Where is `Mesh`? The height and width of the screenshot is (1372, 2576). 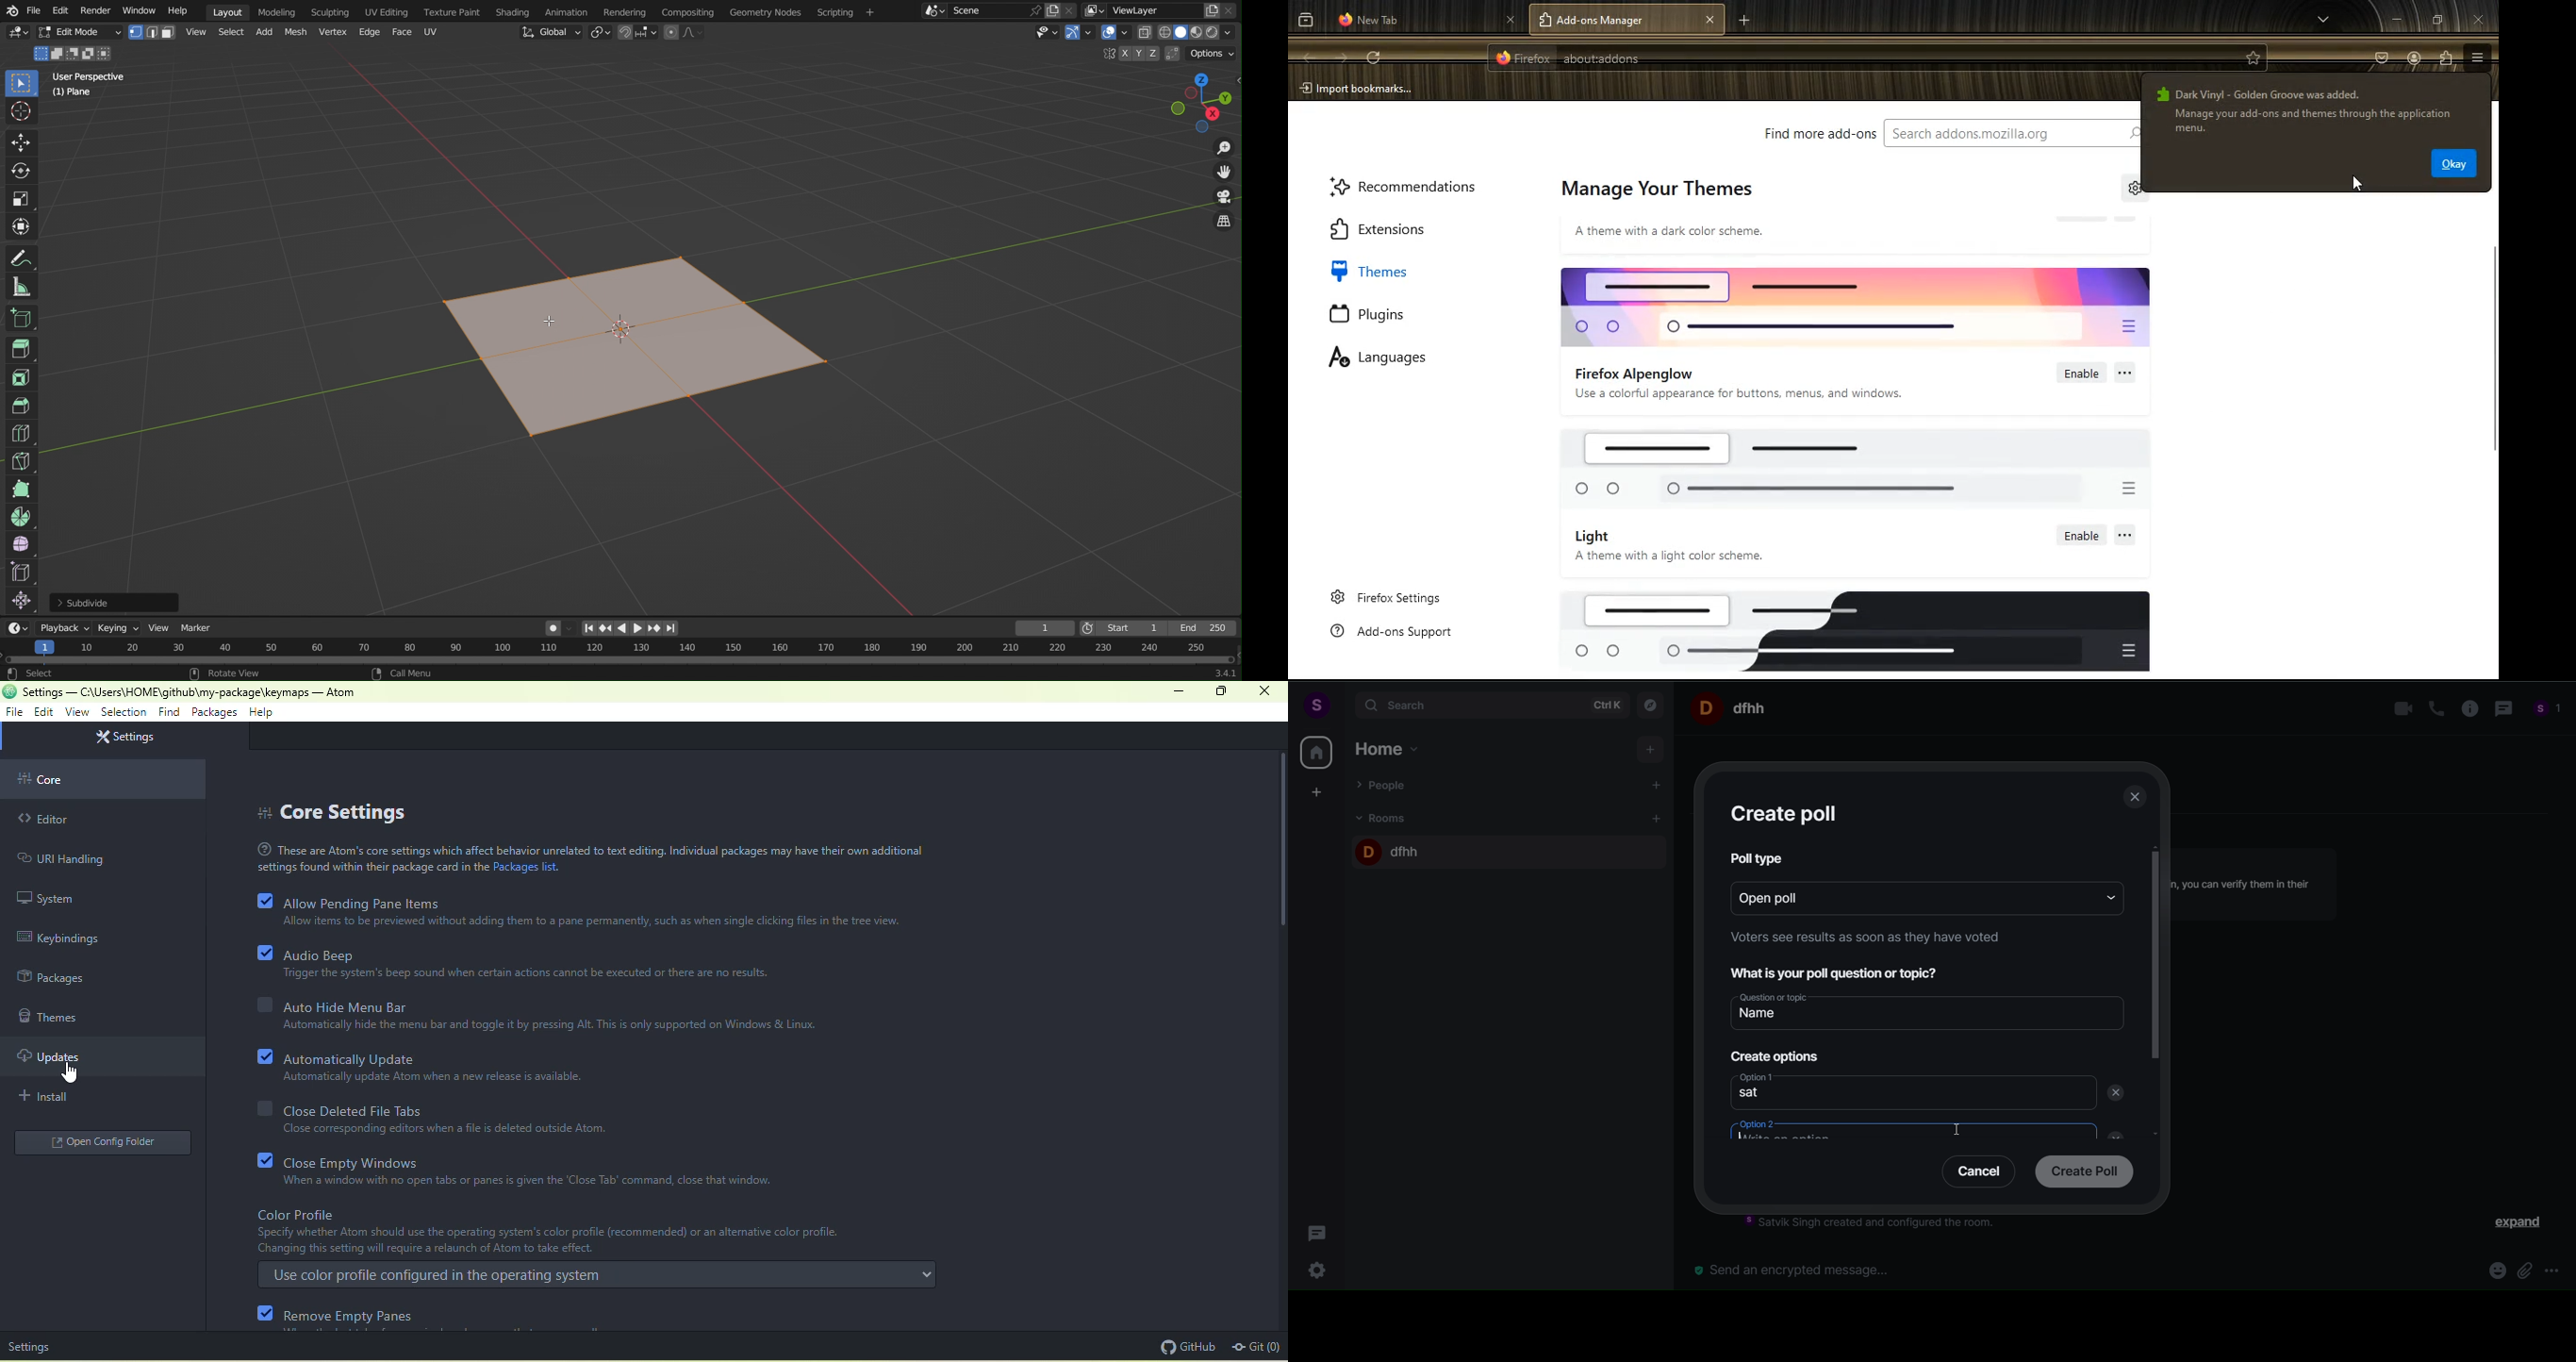
Mesh is located at coordinates (296, 32).